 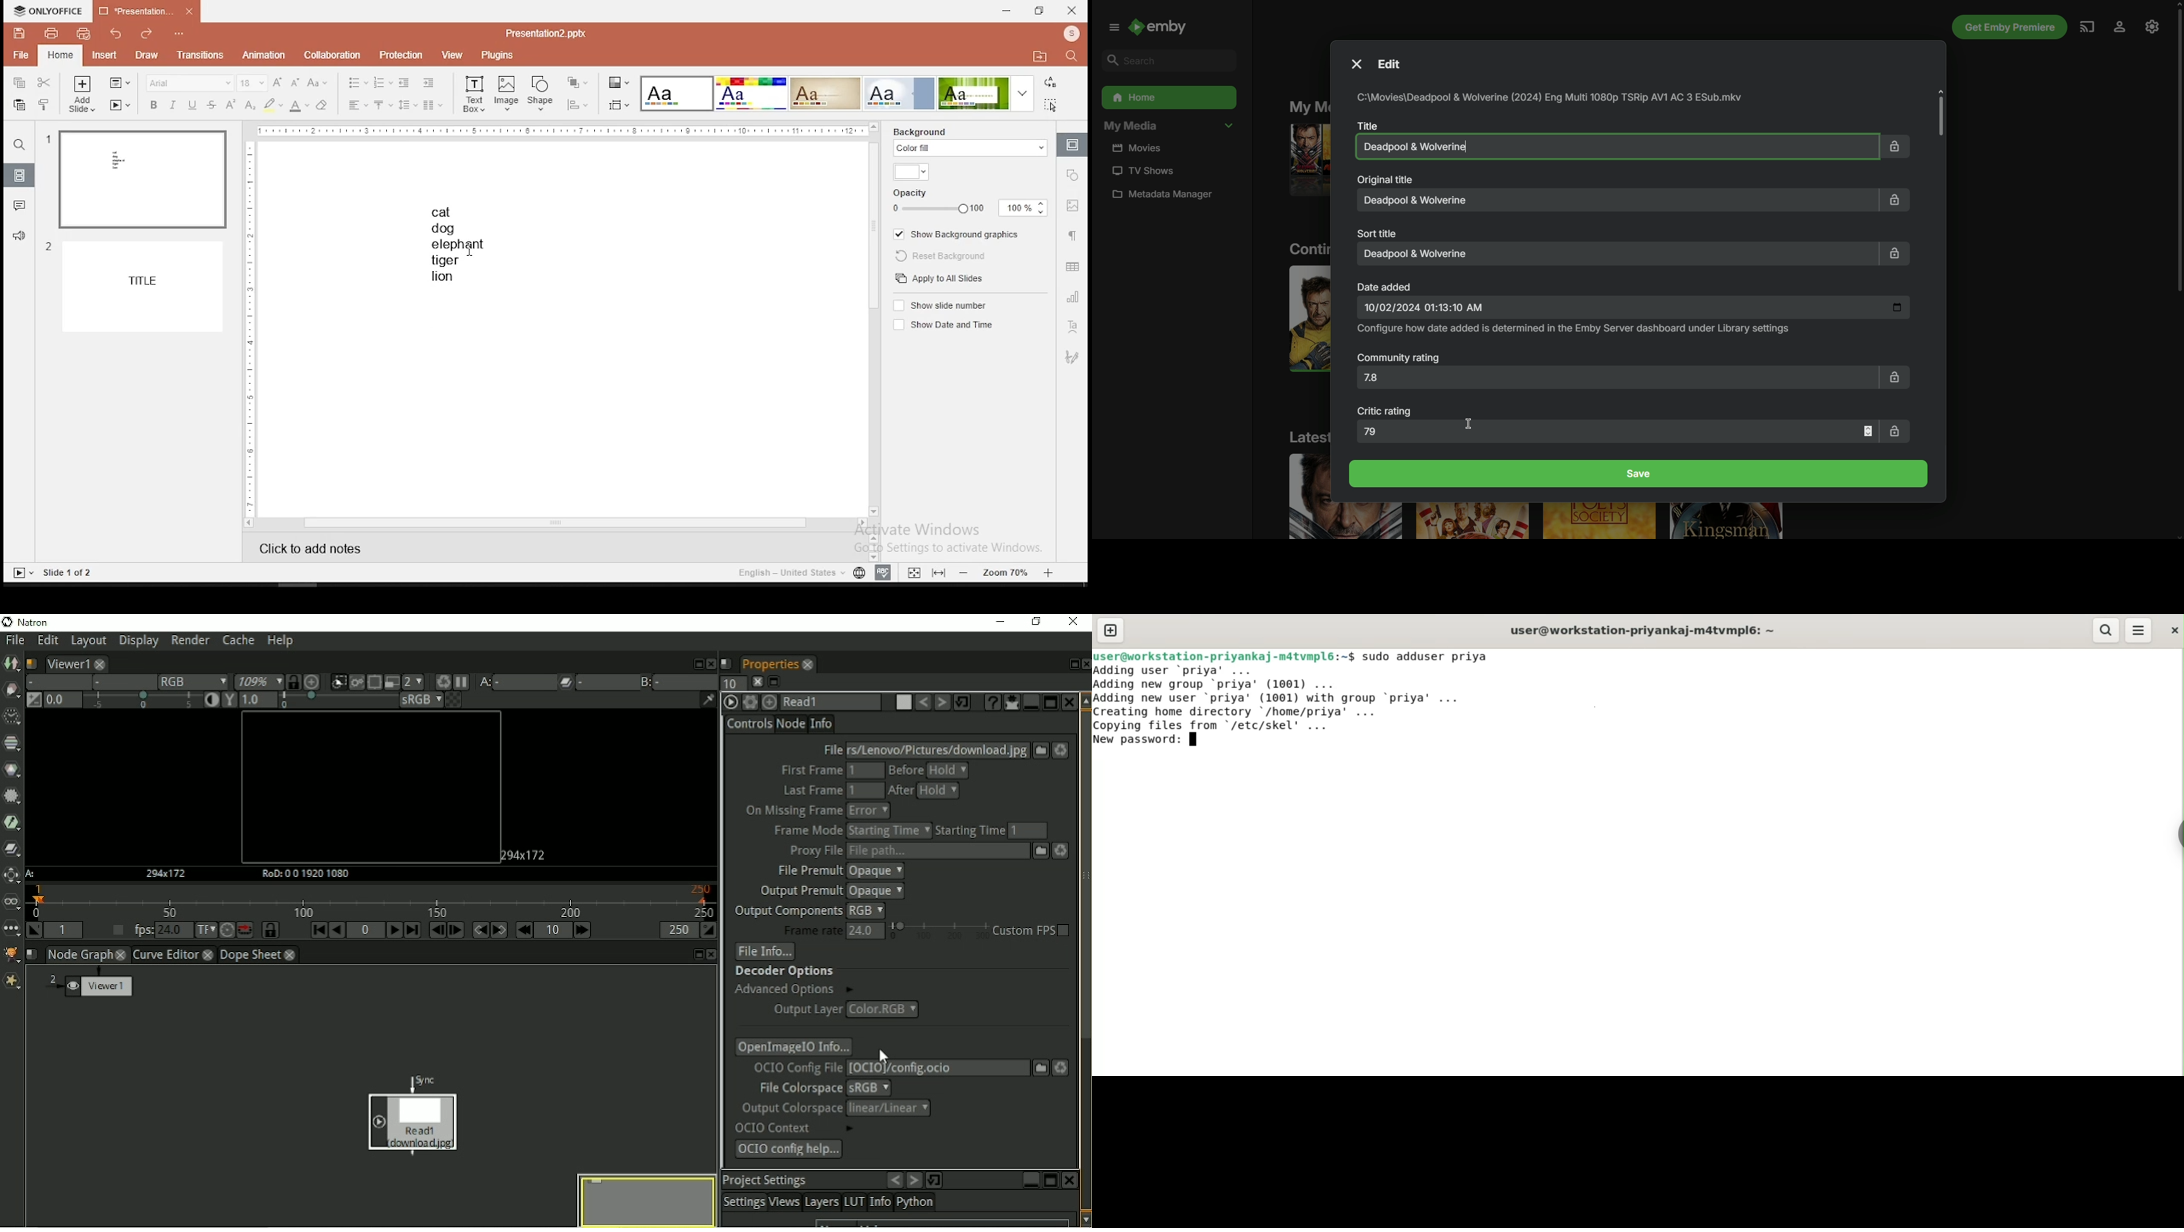 What do you see at coordinates (184, 33) in the screenshot?
I see `customize quick access toolbar` at bounding box center [184, 33].